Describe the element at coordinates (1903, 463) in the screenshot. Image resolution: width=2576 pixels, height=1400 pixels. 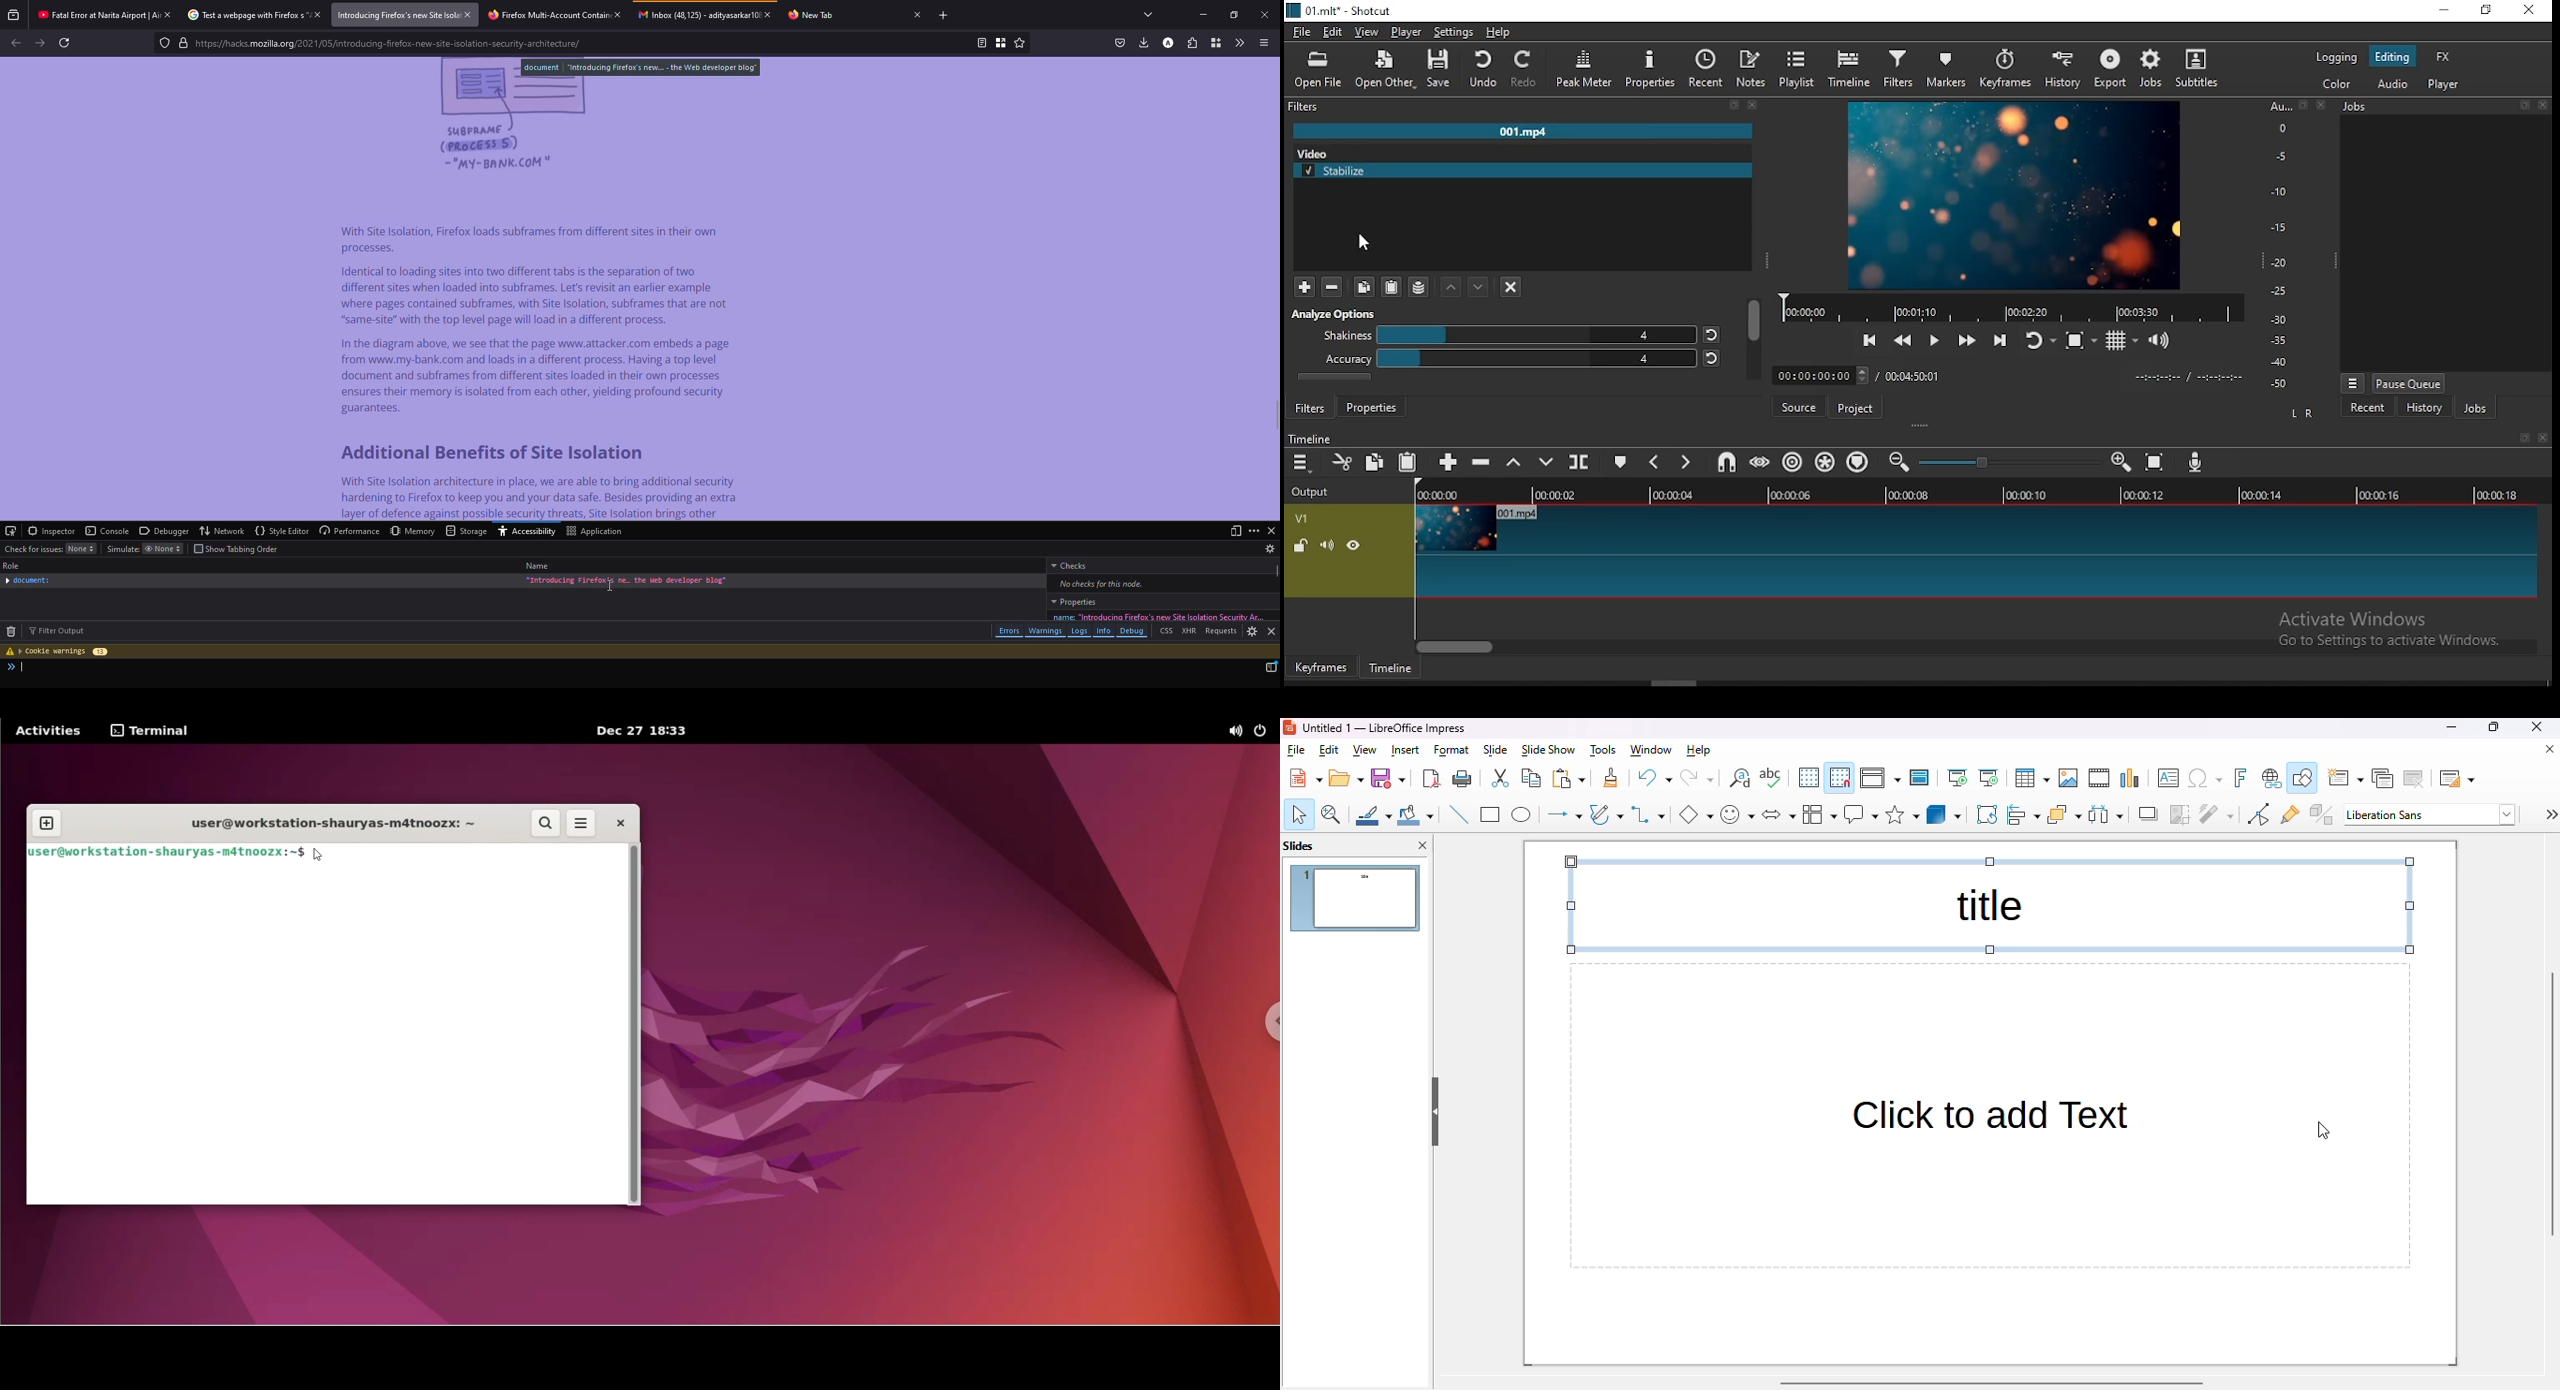
I see `zoom timeline out` at that location.